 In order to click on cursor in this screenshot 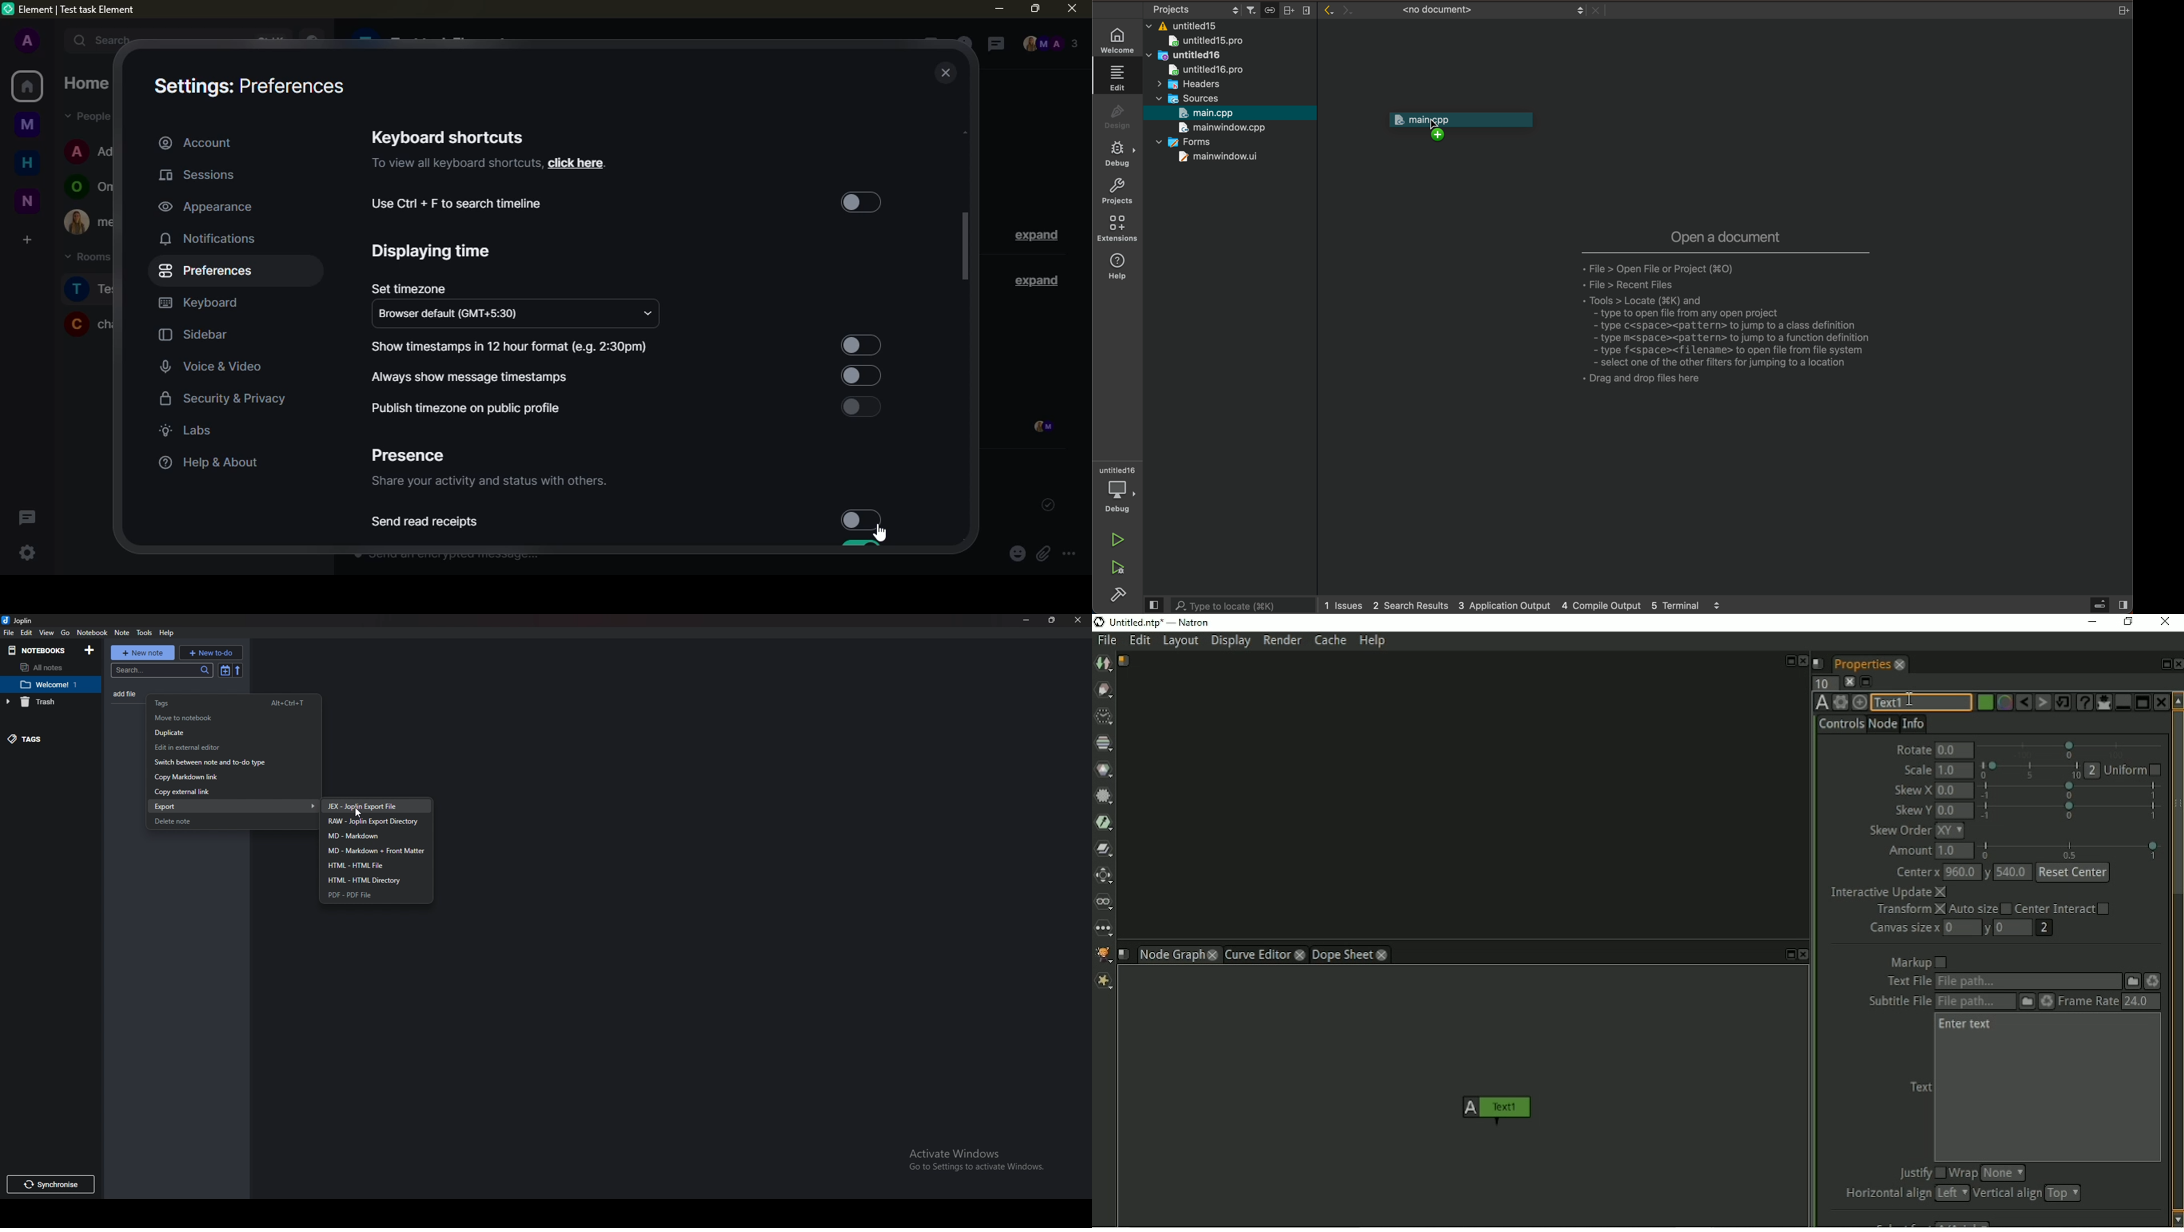, I will do `click(882, 534)`.